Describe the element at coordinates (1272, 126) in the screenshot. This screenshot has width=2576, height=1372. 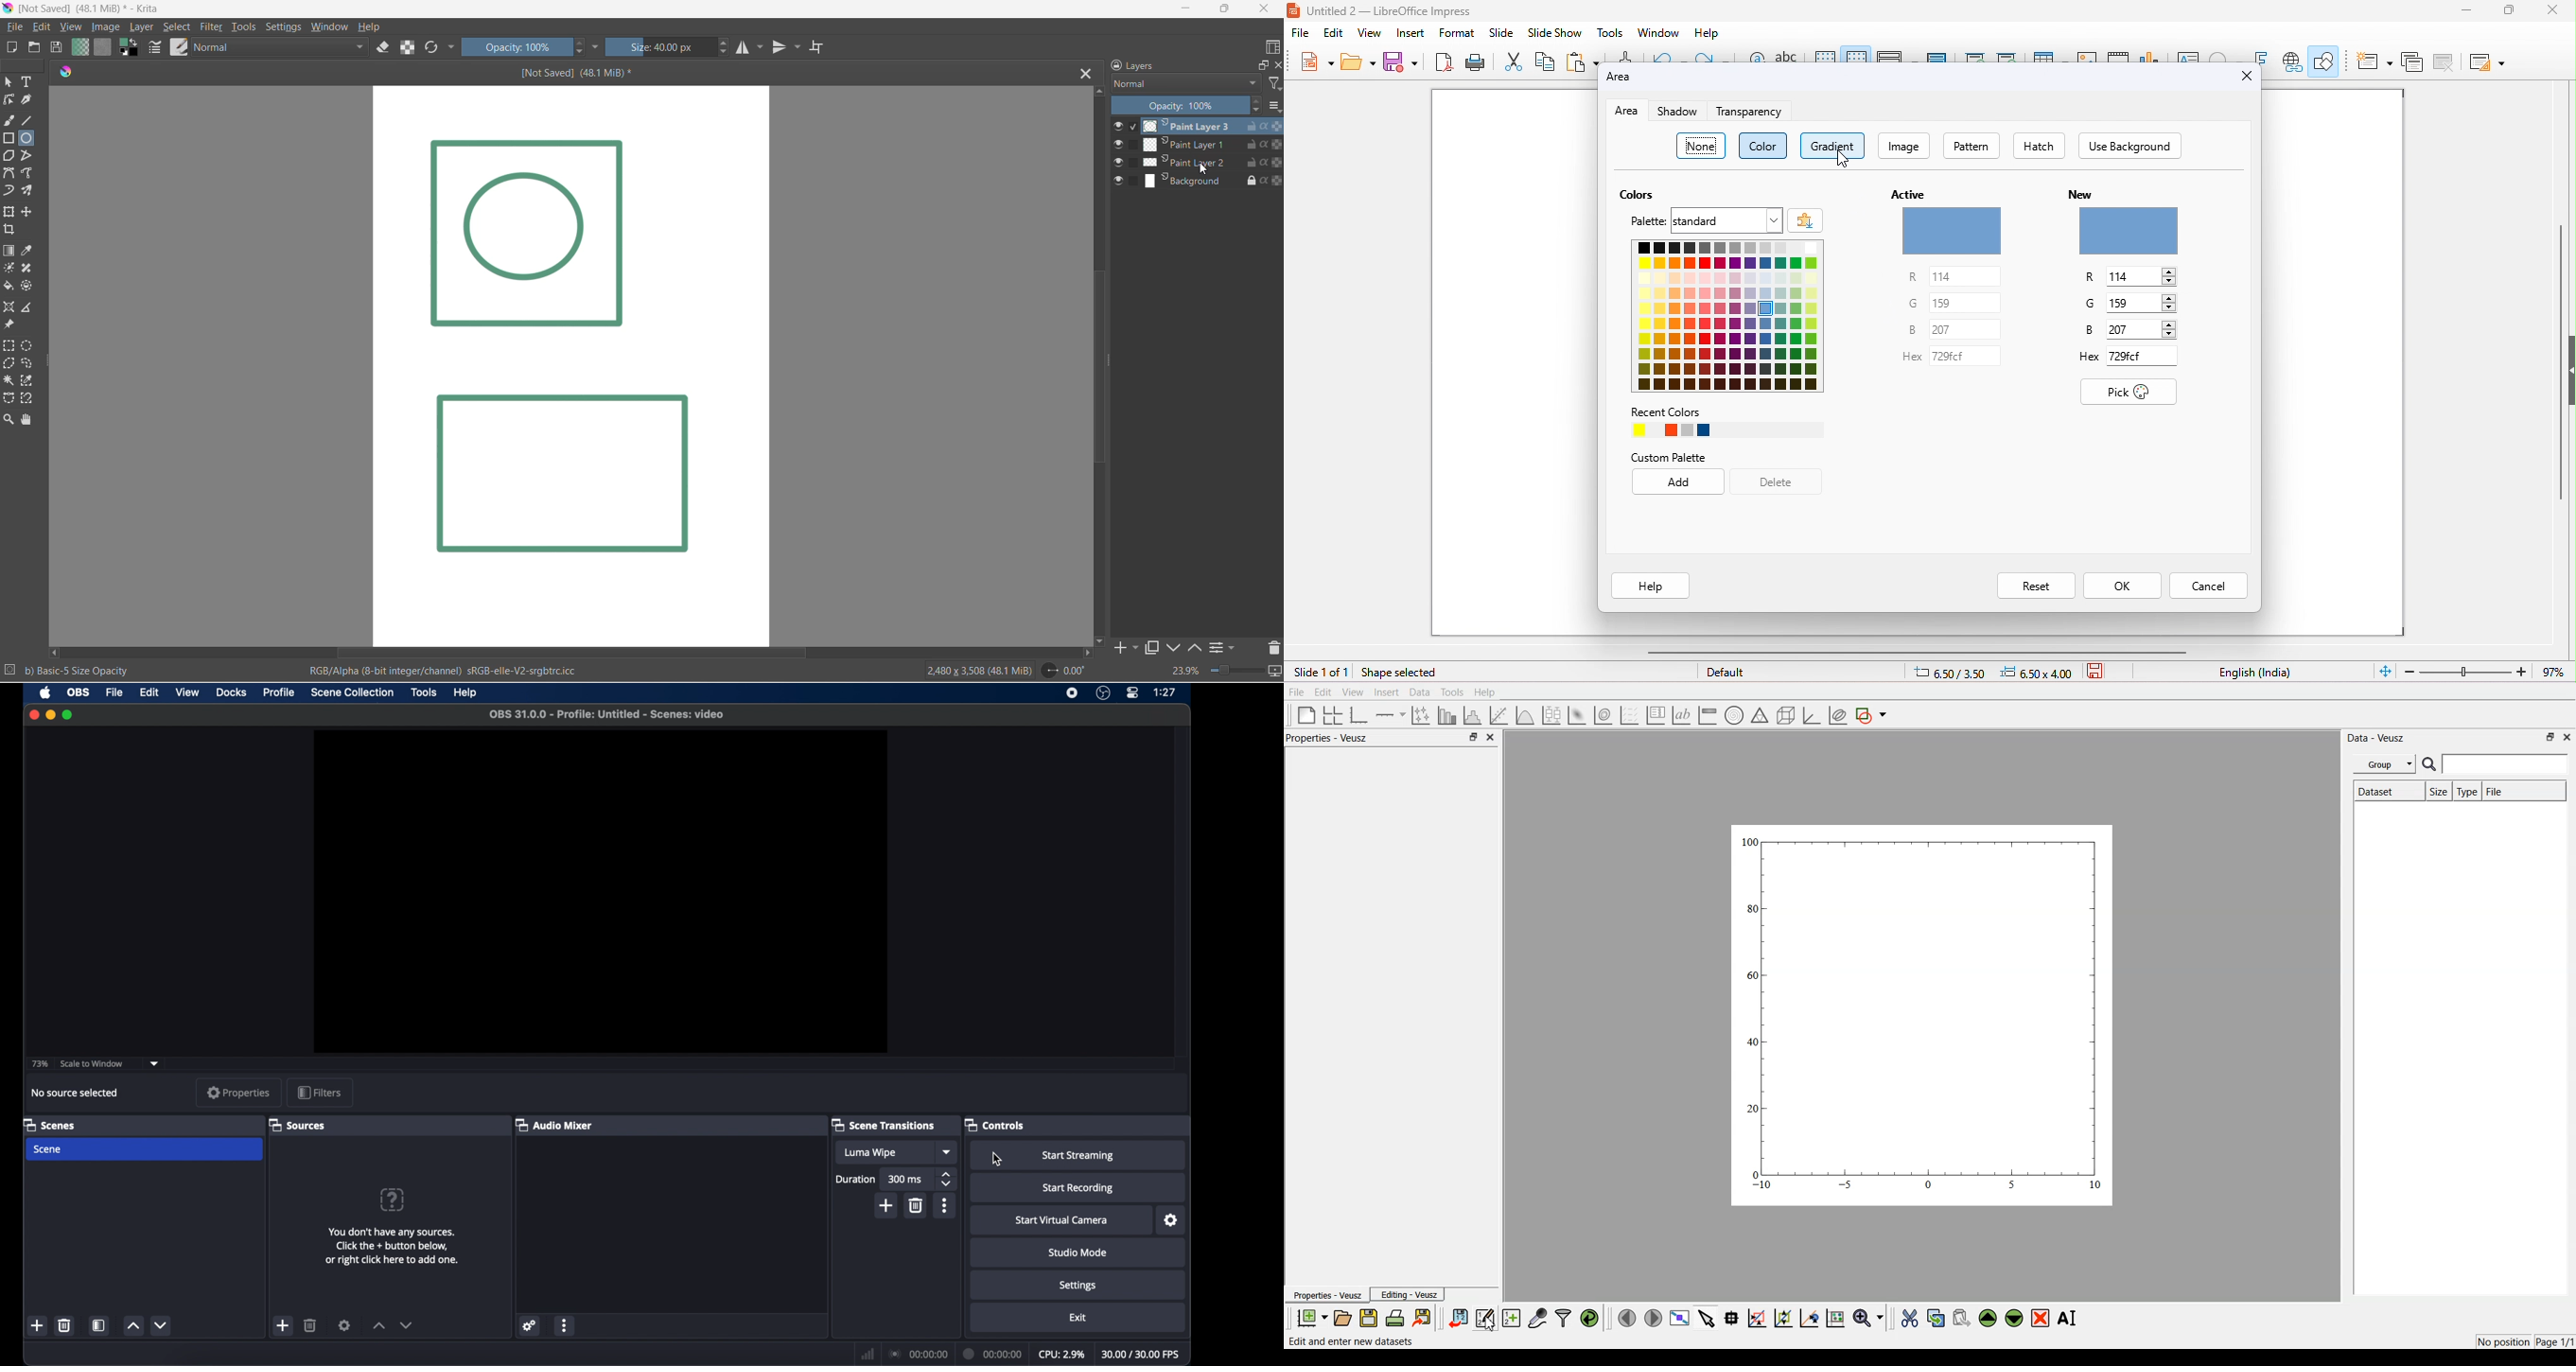
I see `preserve alpha` at that location.